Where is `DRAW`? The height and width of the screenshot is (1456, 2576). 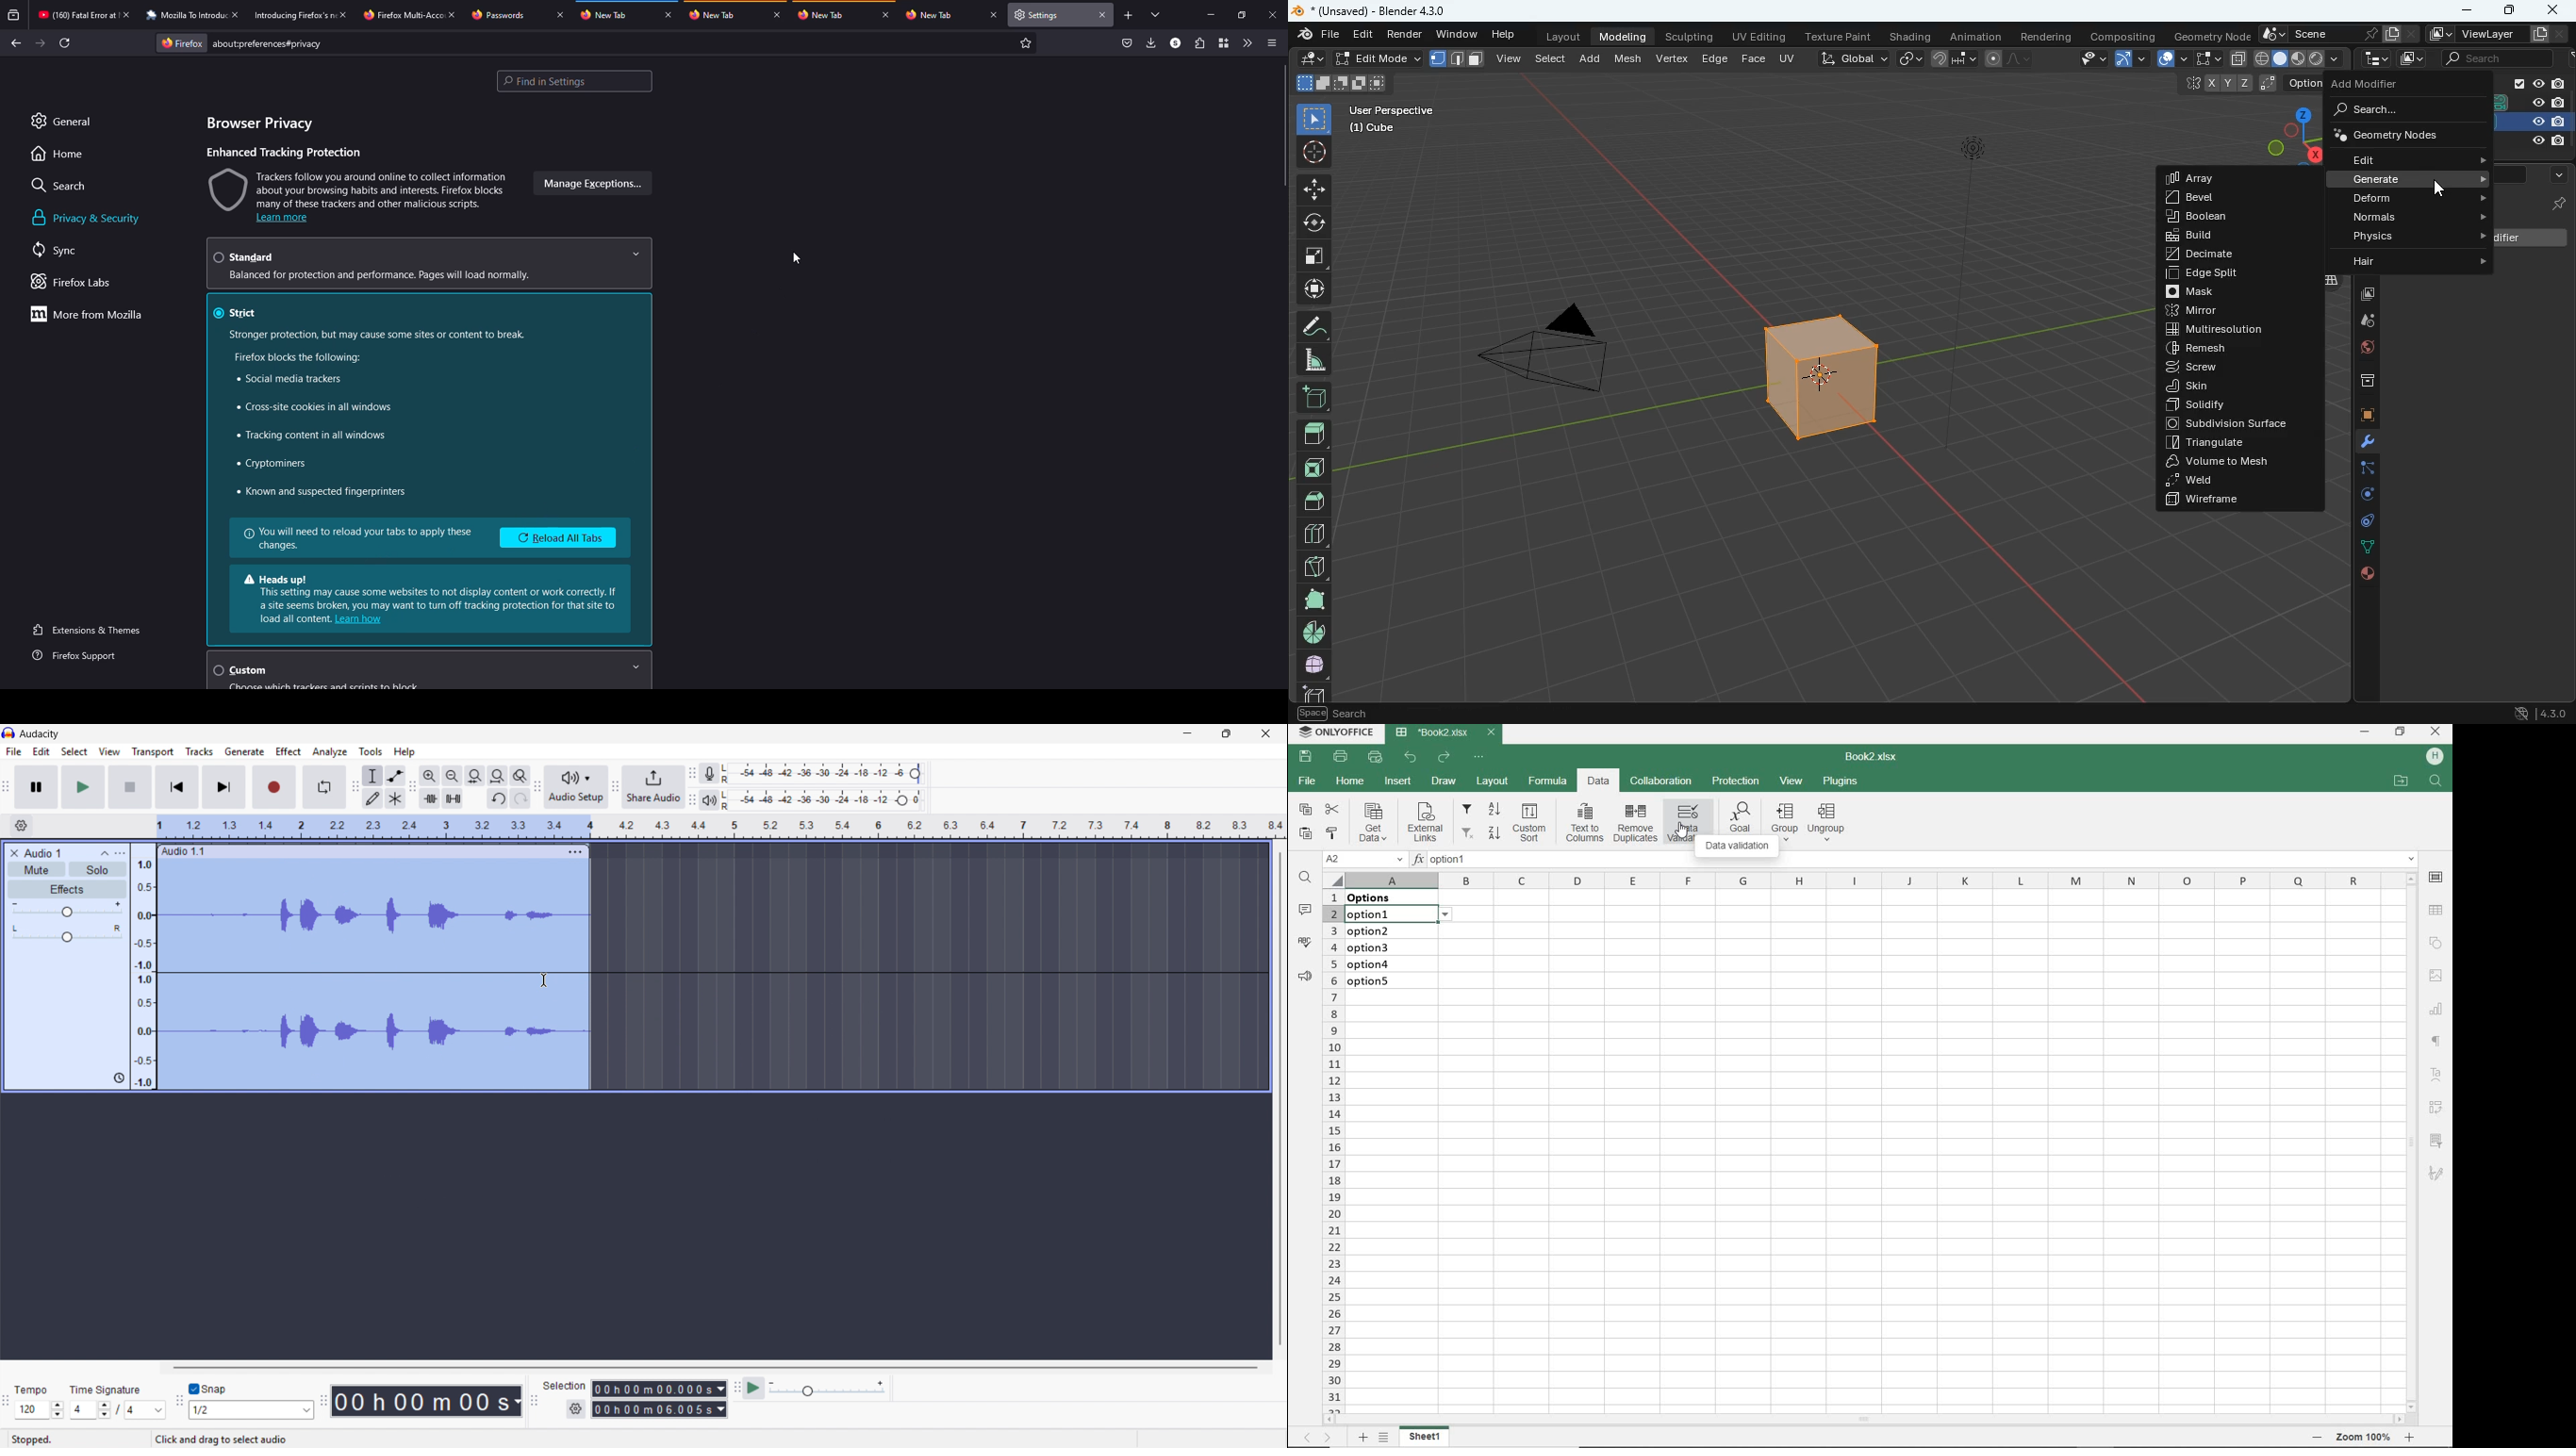 DRAW is located at coordinates (1444, 781).